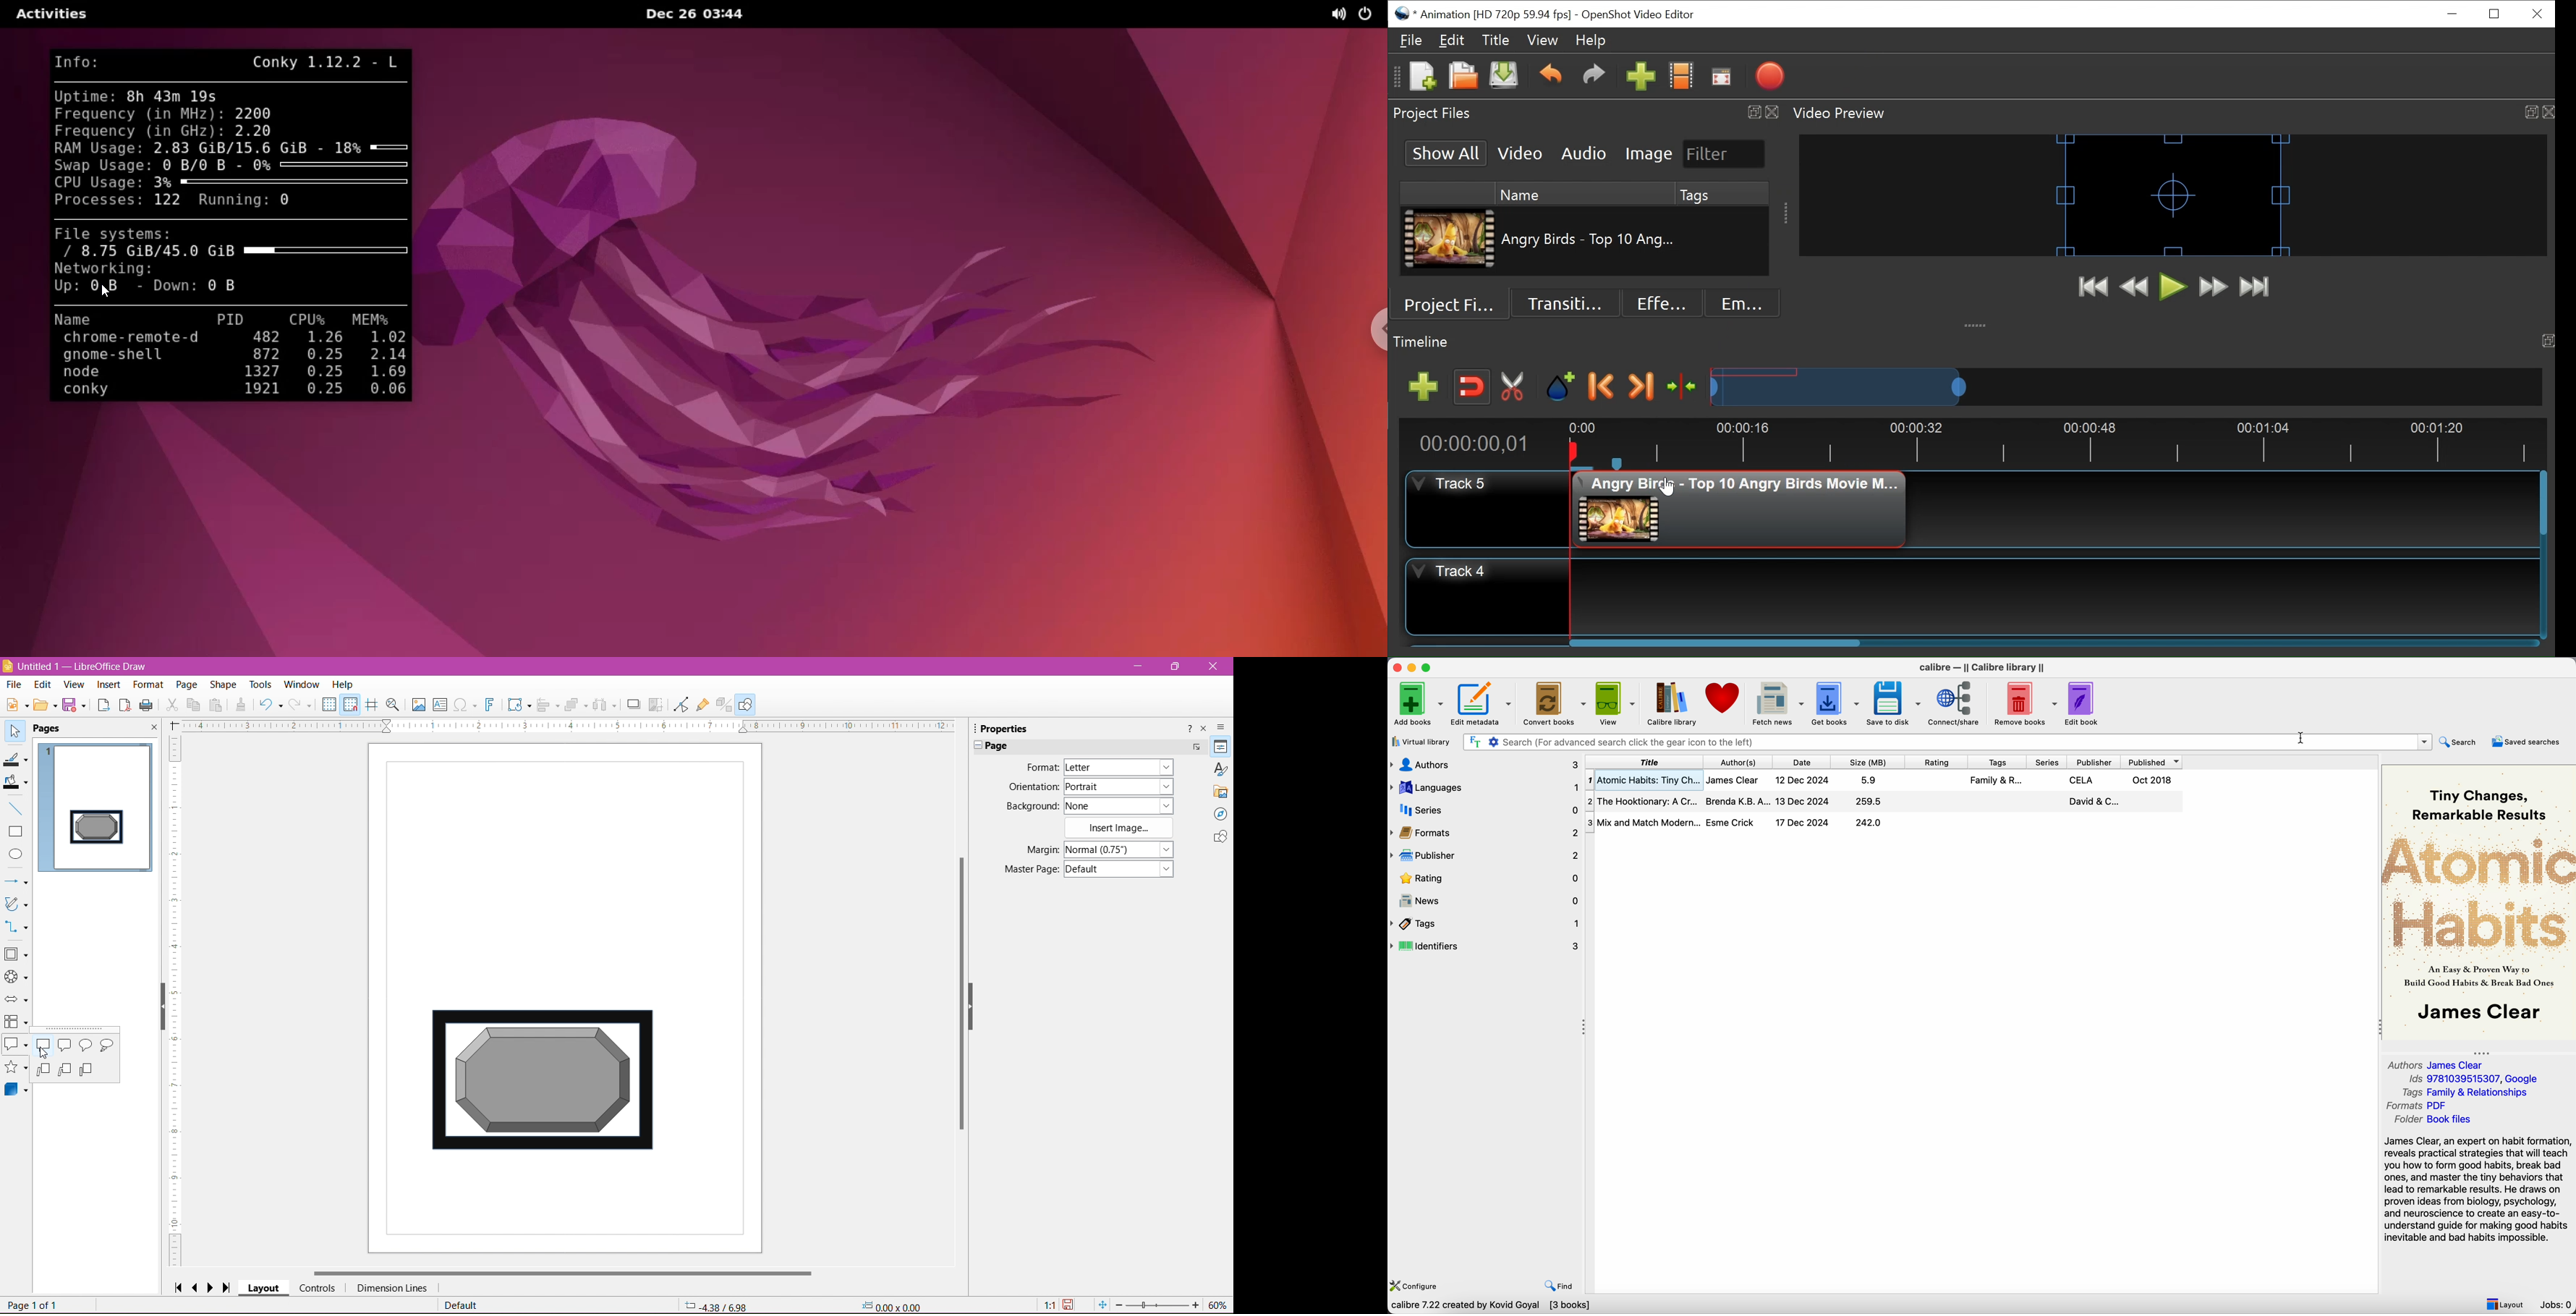 Image resolution: width=2576 pixels, height=1316 pixels. I want to click on Line Callout 2, so click(66, 1070).